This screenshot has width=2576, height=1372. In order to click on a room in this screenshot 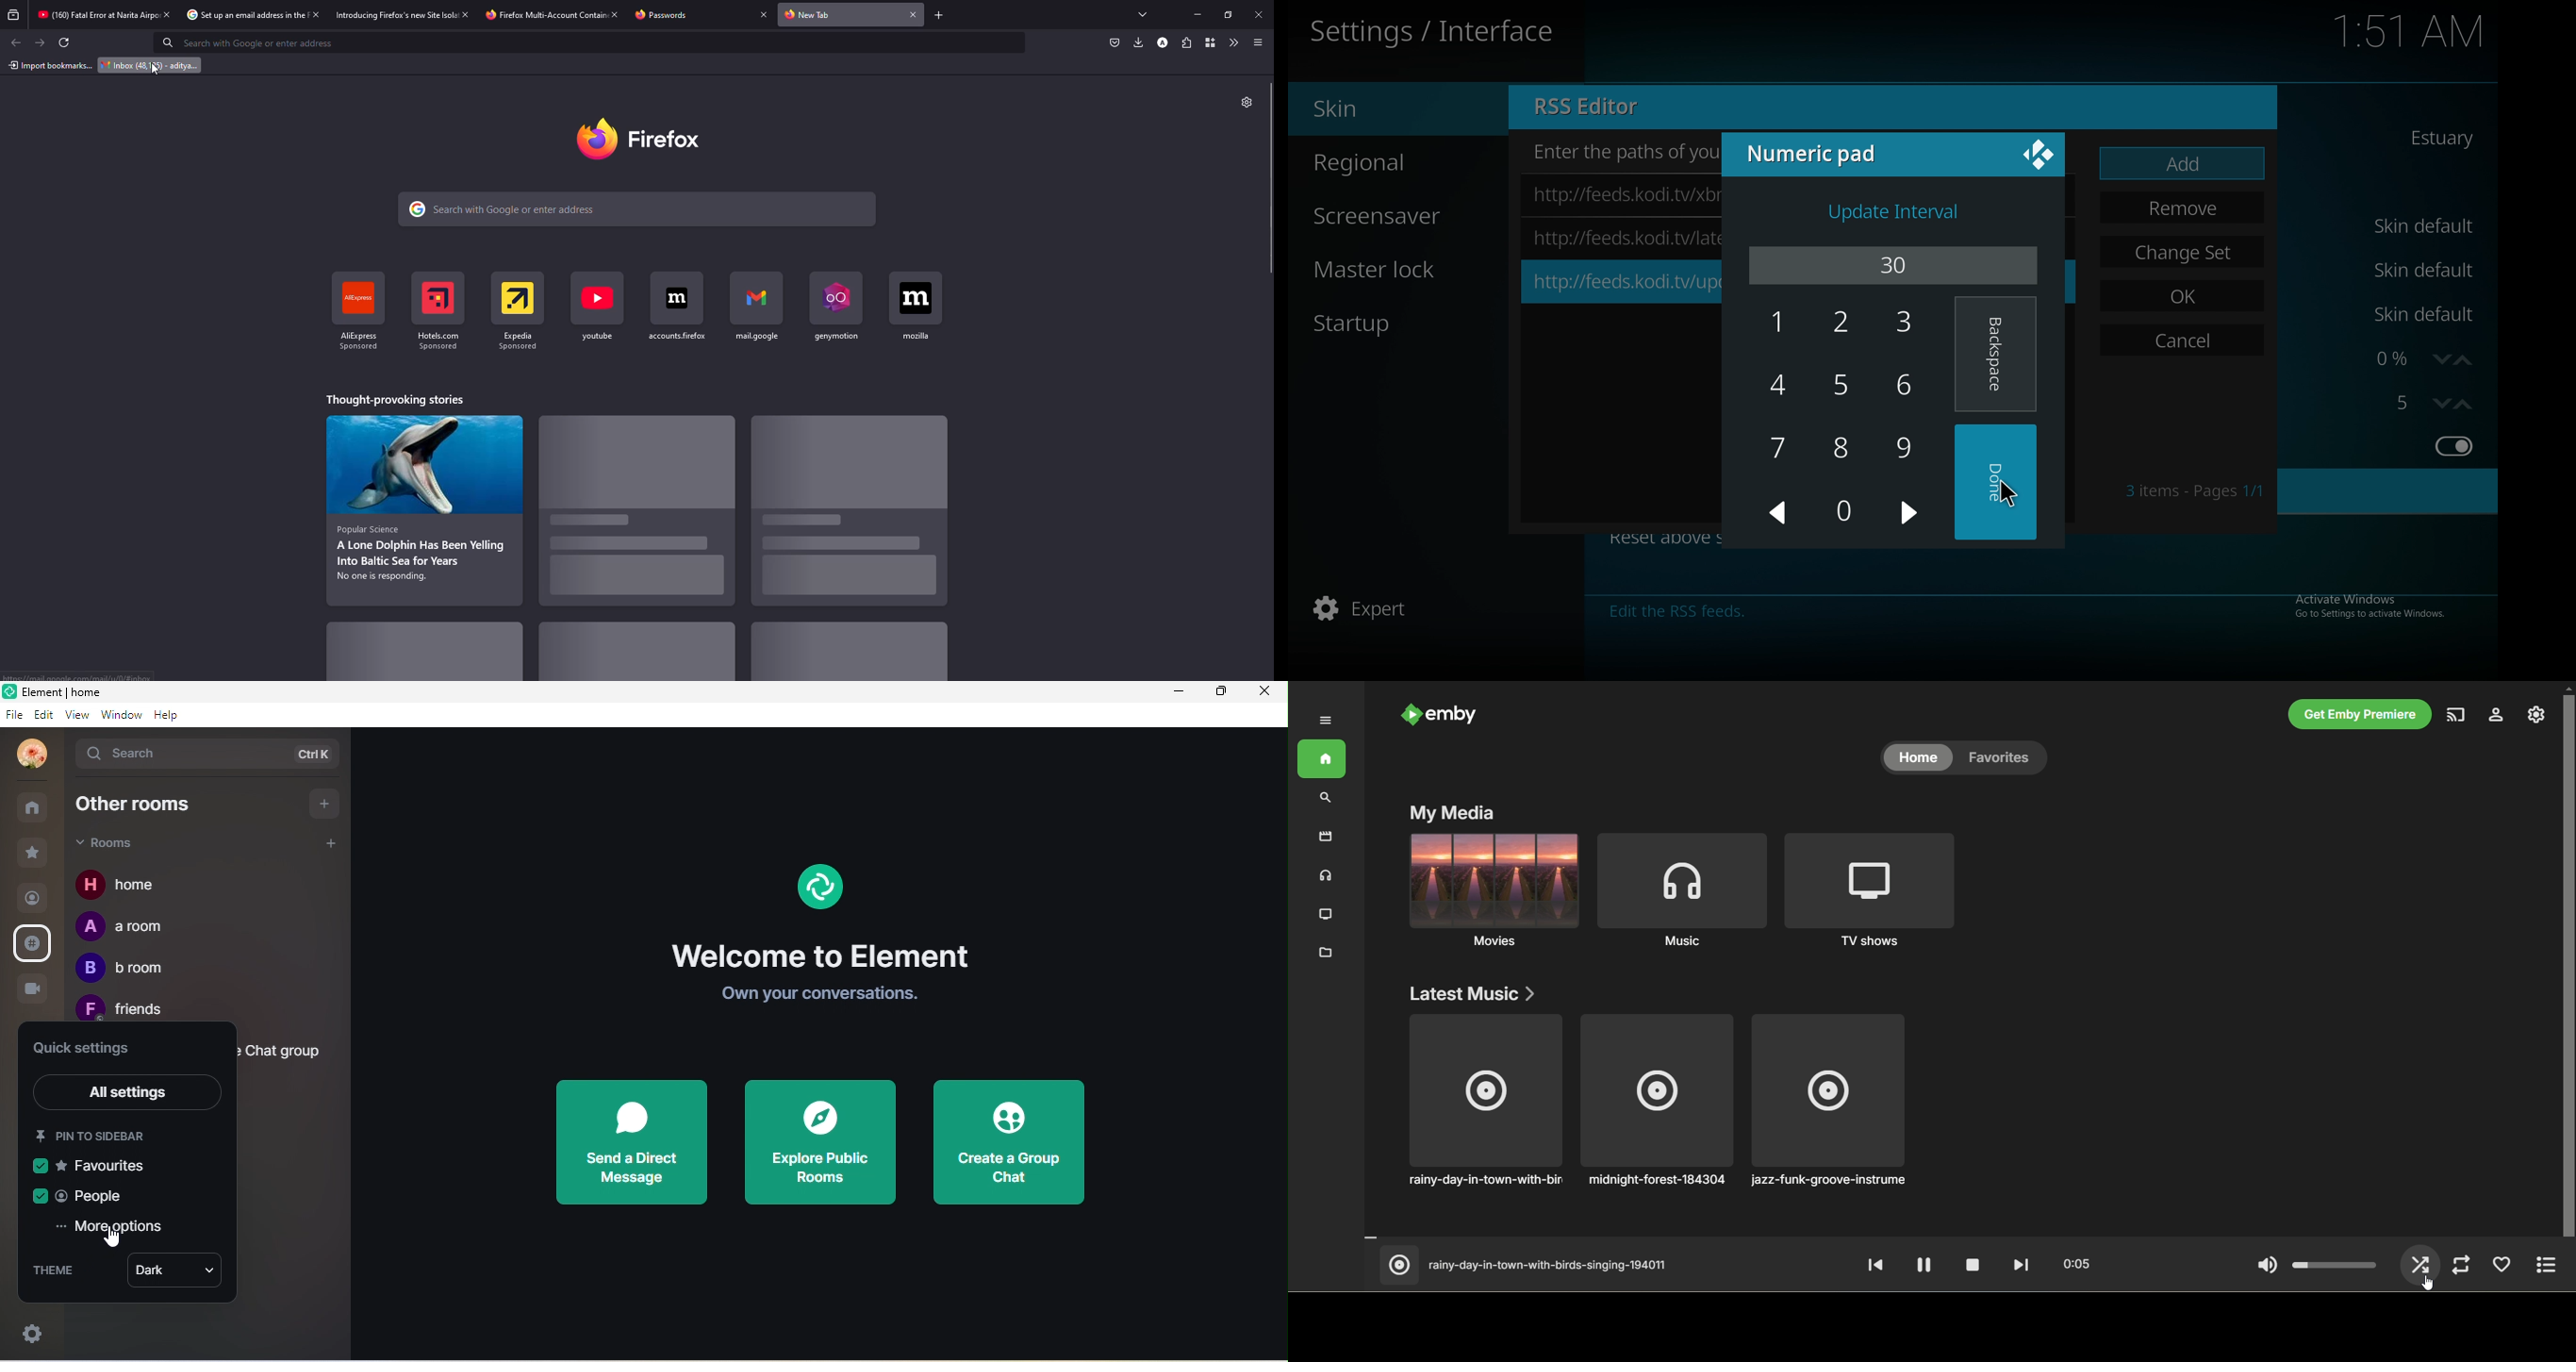, I will do `click(128, 926)`.